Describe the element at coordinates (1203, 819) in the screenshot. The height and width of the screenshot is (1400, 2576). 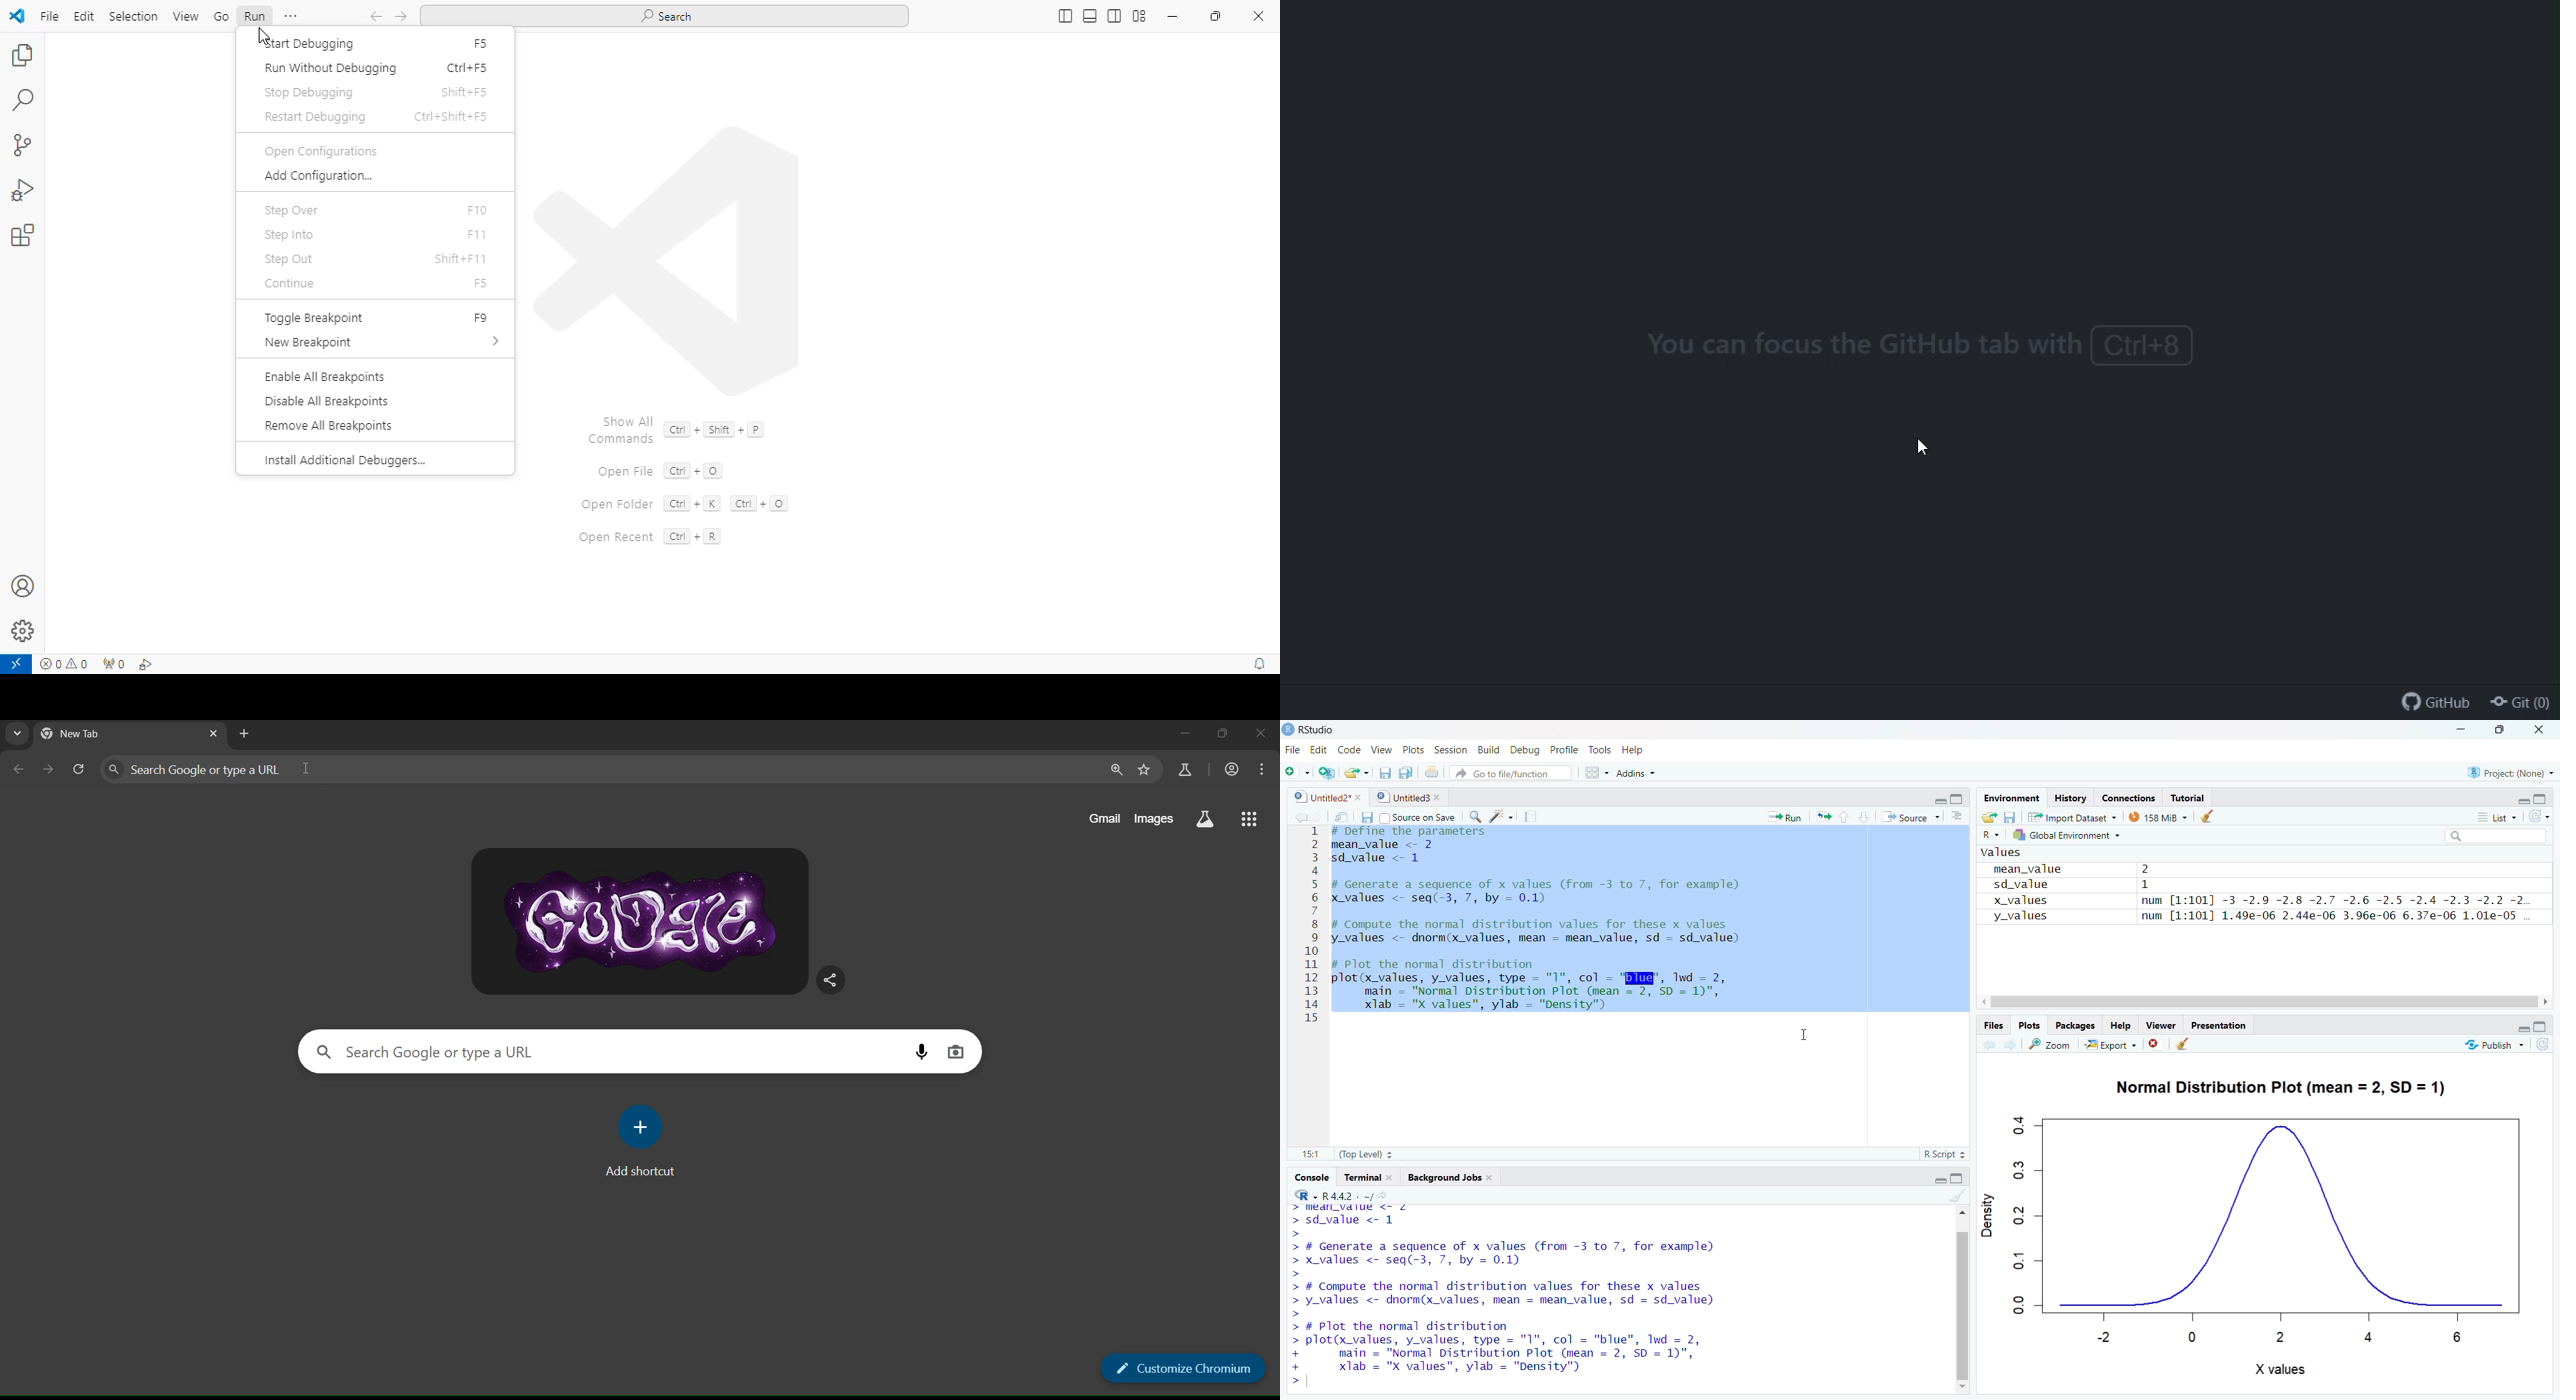
I see `search labs` at that location.